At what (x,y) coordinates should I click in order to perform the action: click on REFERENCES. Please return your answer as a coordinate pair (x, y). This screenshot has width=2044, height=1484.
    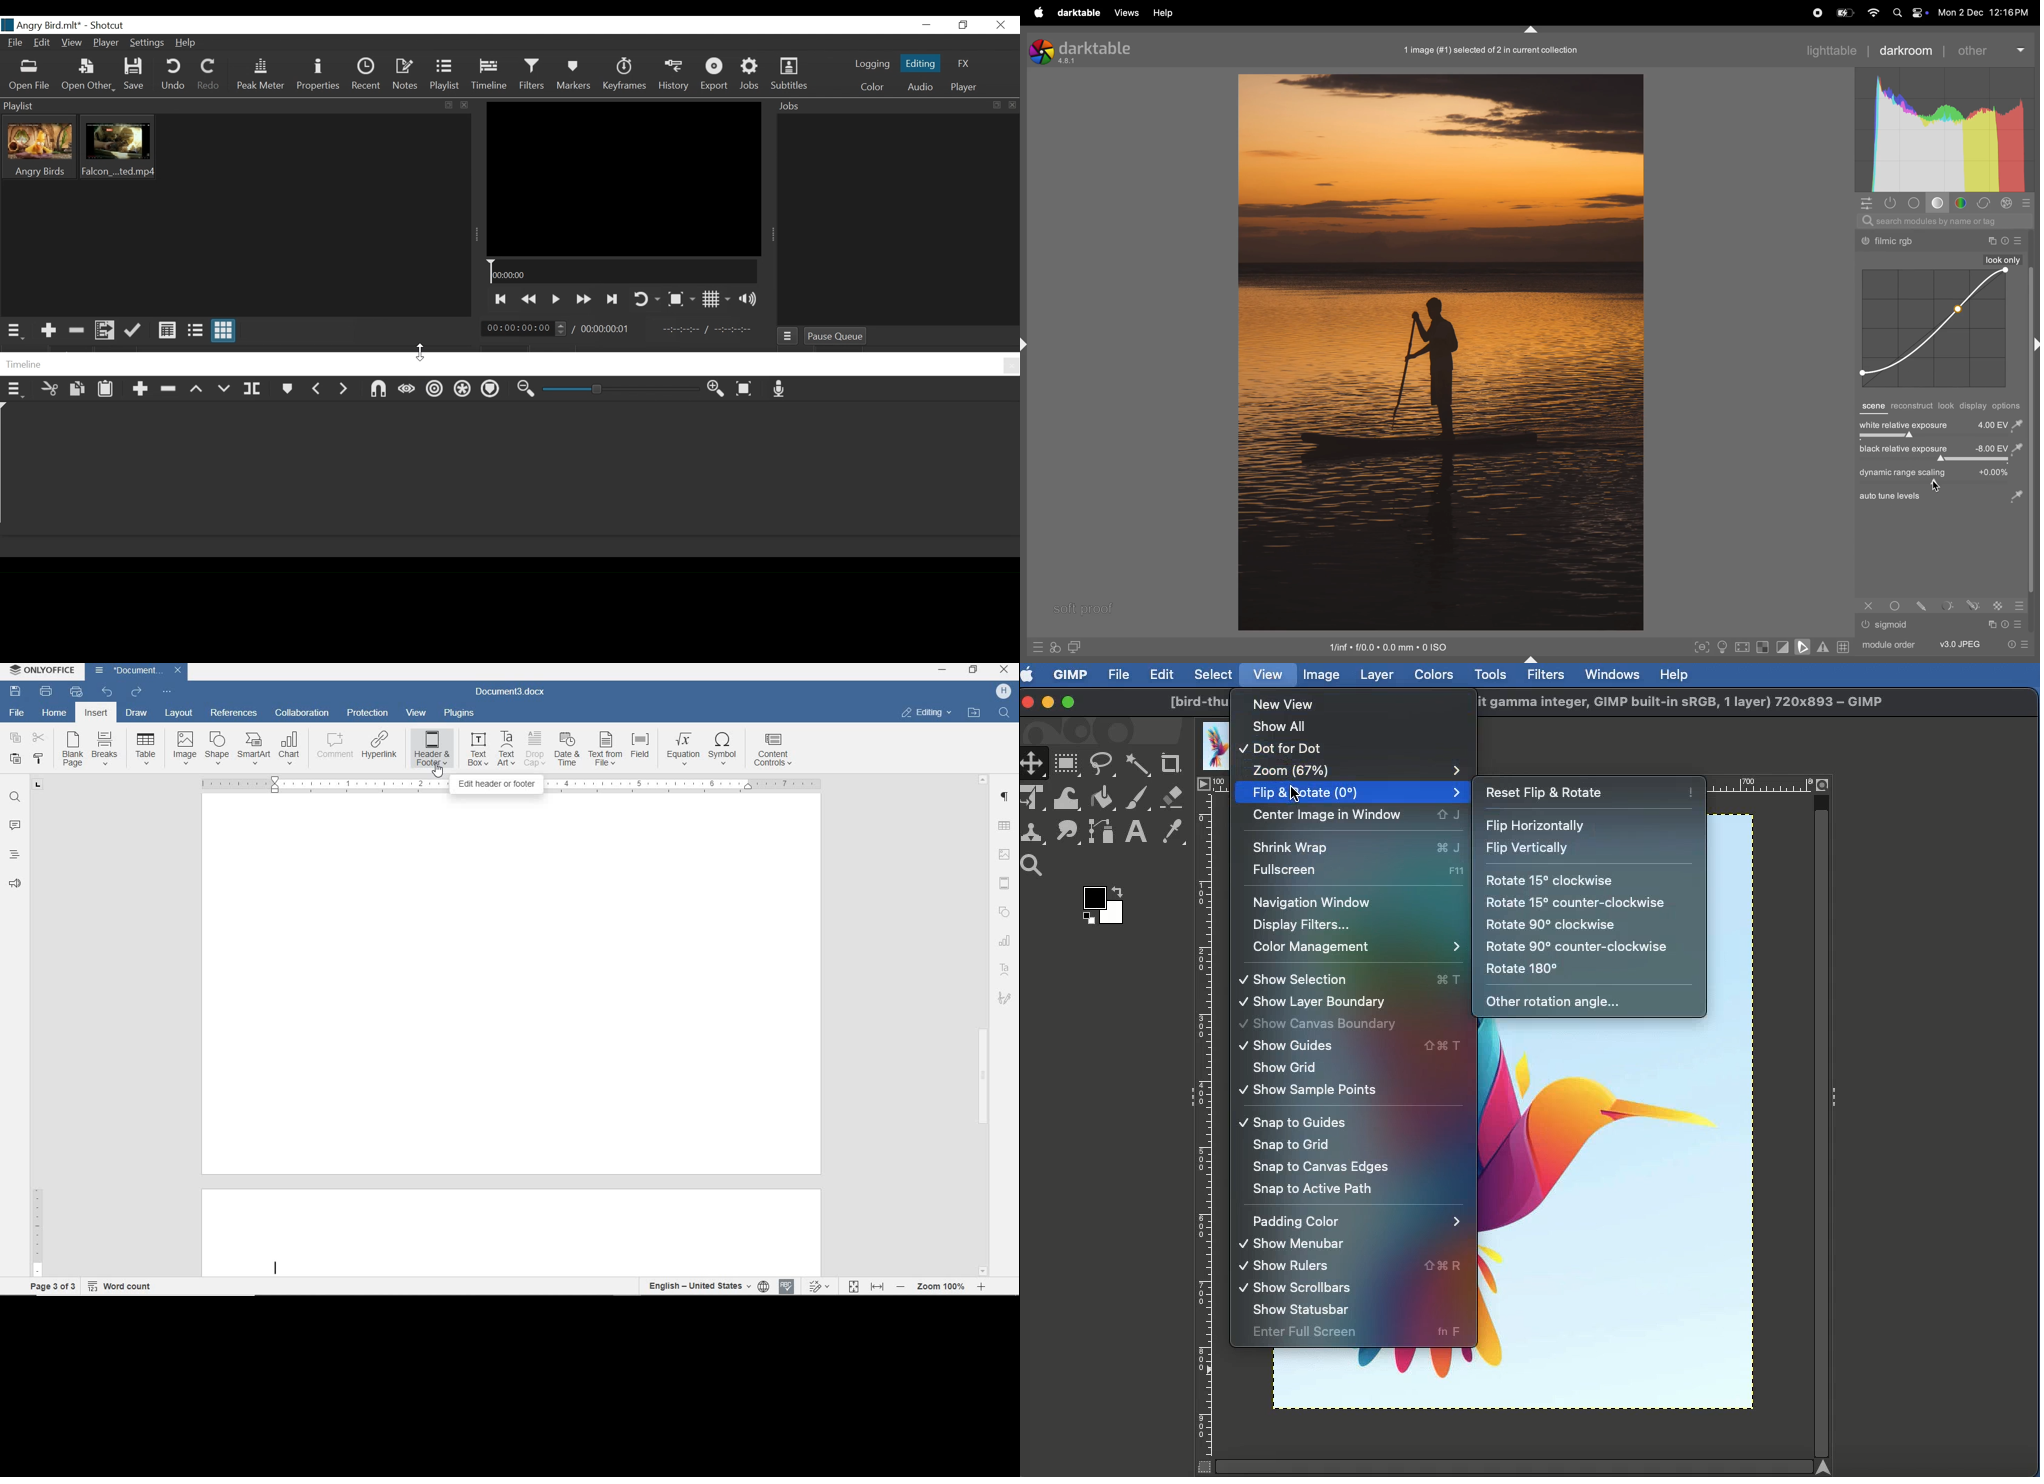
    Looking at the image, I should click on (234, 713).